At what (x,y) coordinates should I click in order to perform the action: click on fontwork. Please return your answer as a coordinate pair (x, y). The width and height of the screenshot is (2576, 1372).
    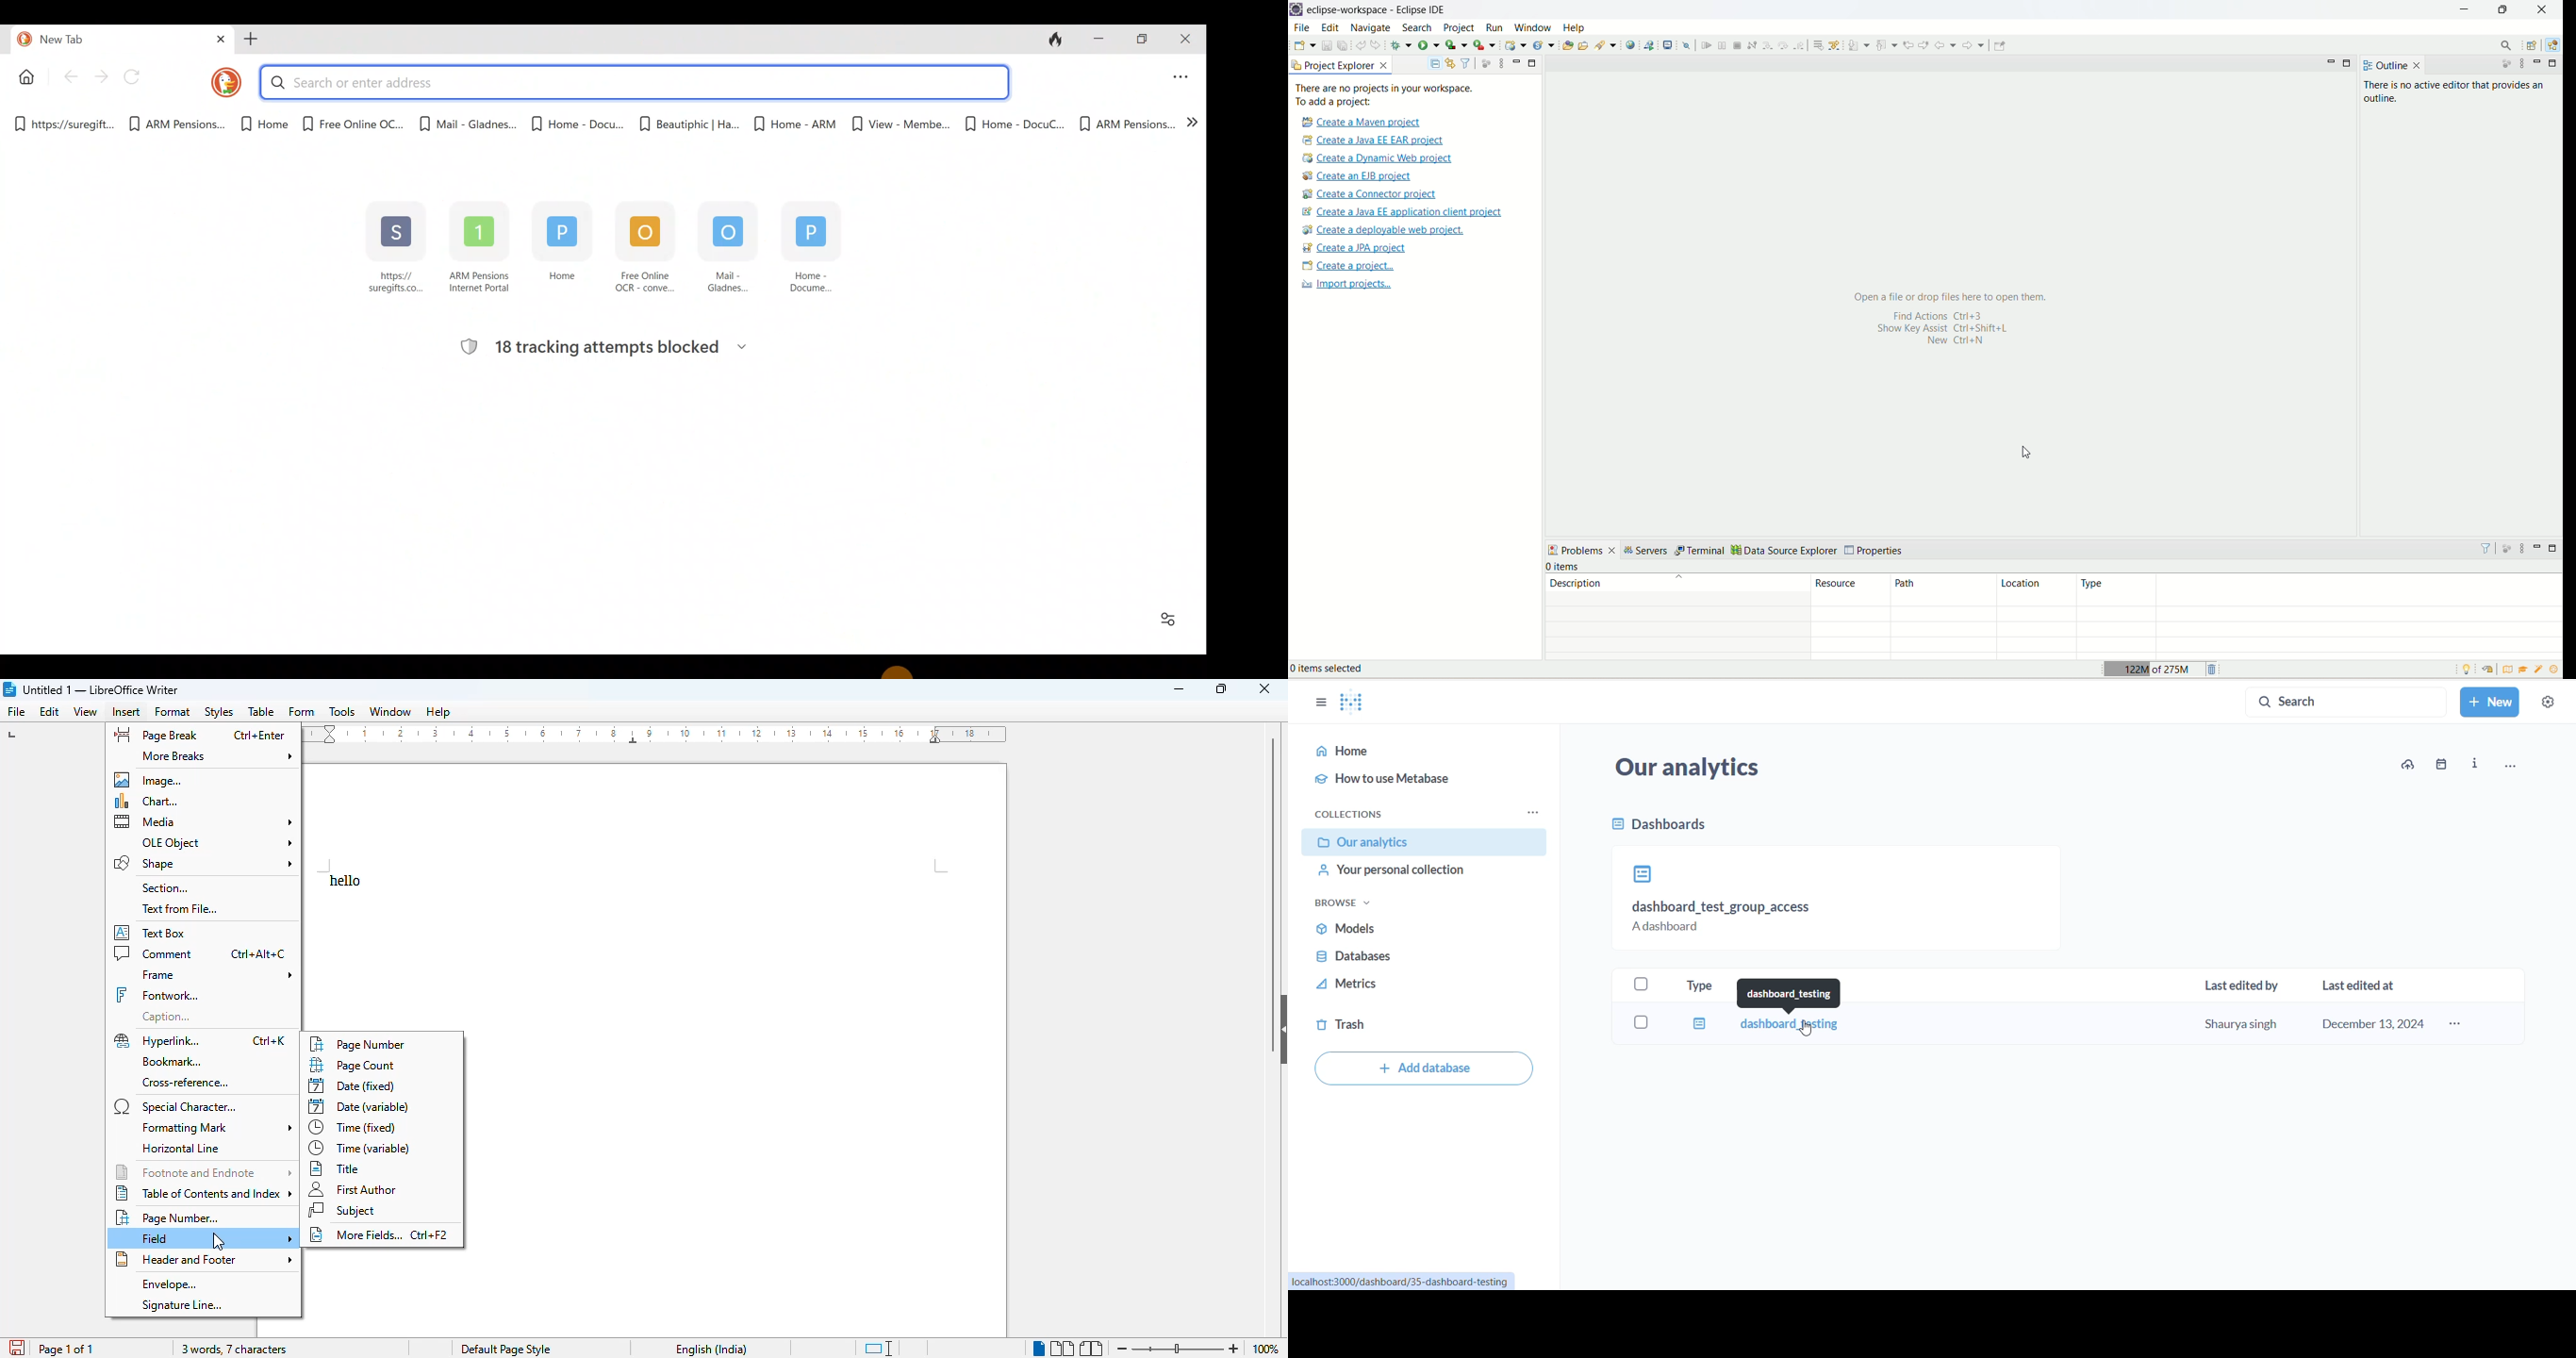
    Looking at the image, I should click on (157, 995).